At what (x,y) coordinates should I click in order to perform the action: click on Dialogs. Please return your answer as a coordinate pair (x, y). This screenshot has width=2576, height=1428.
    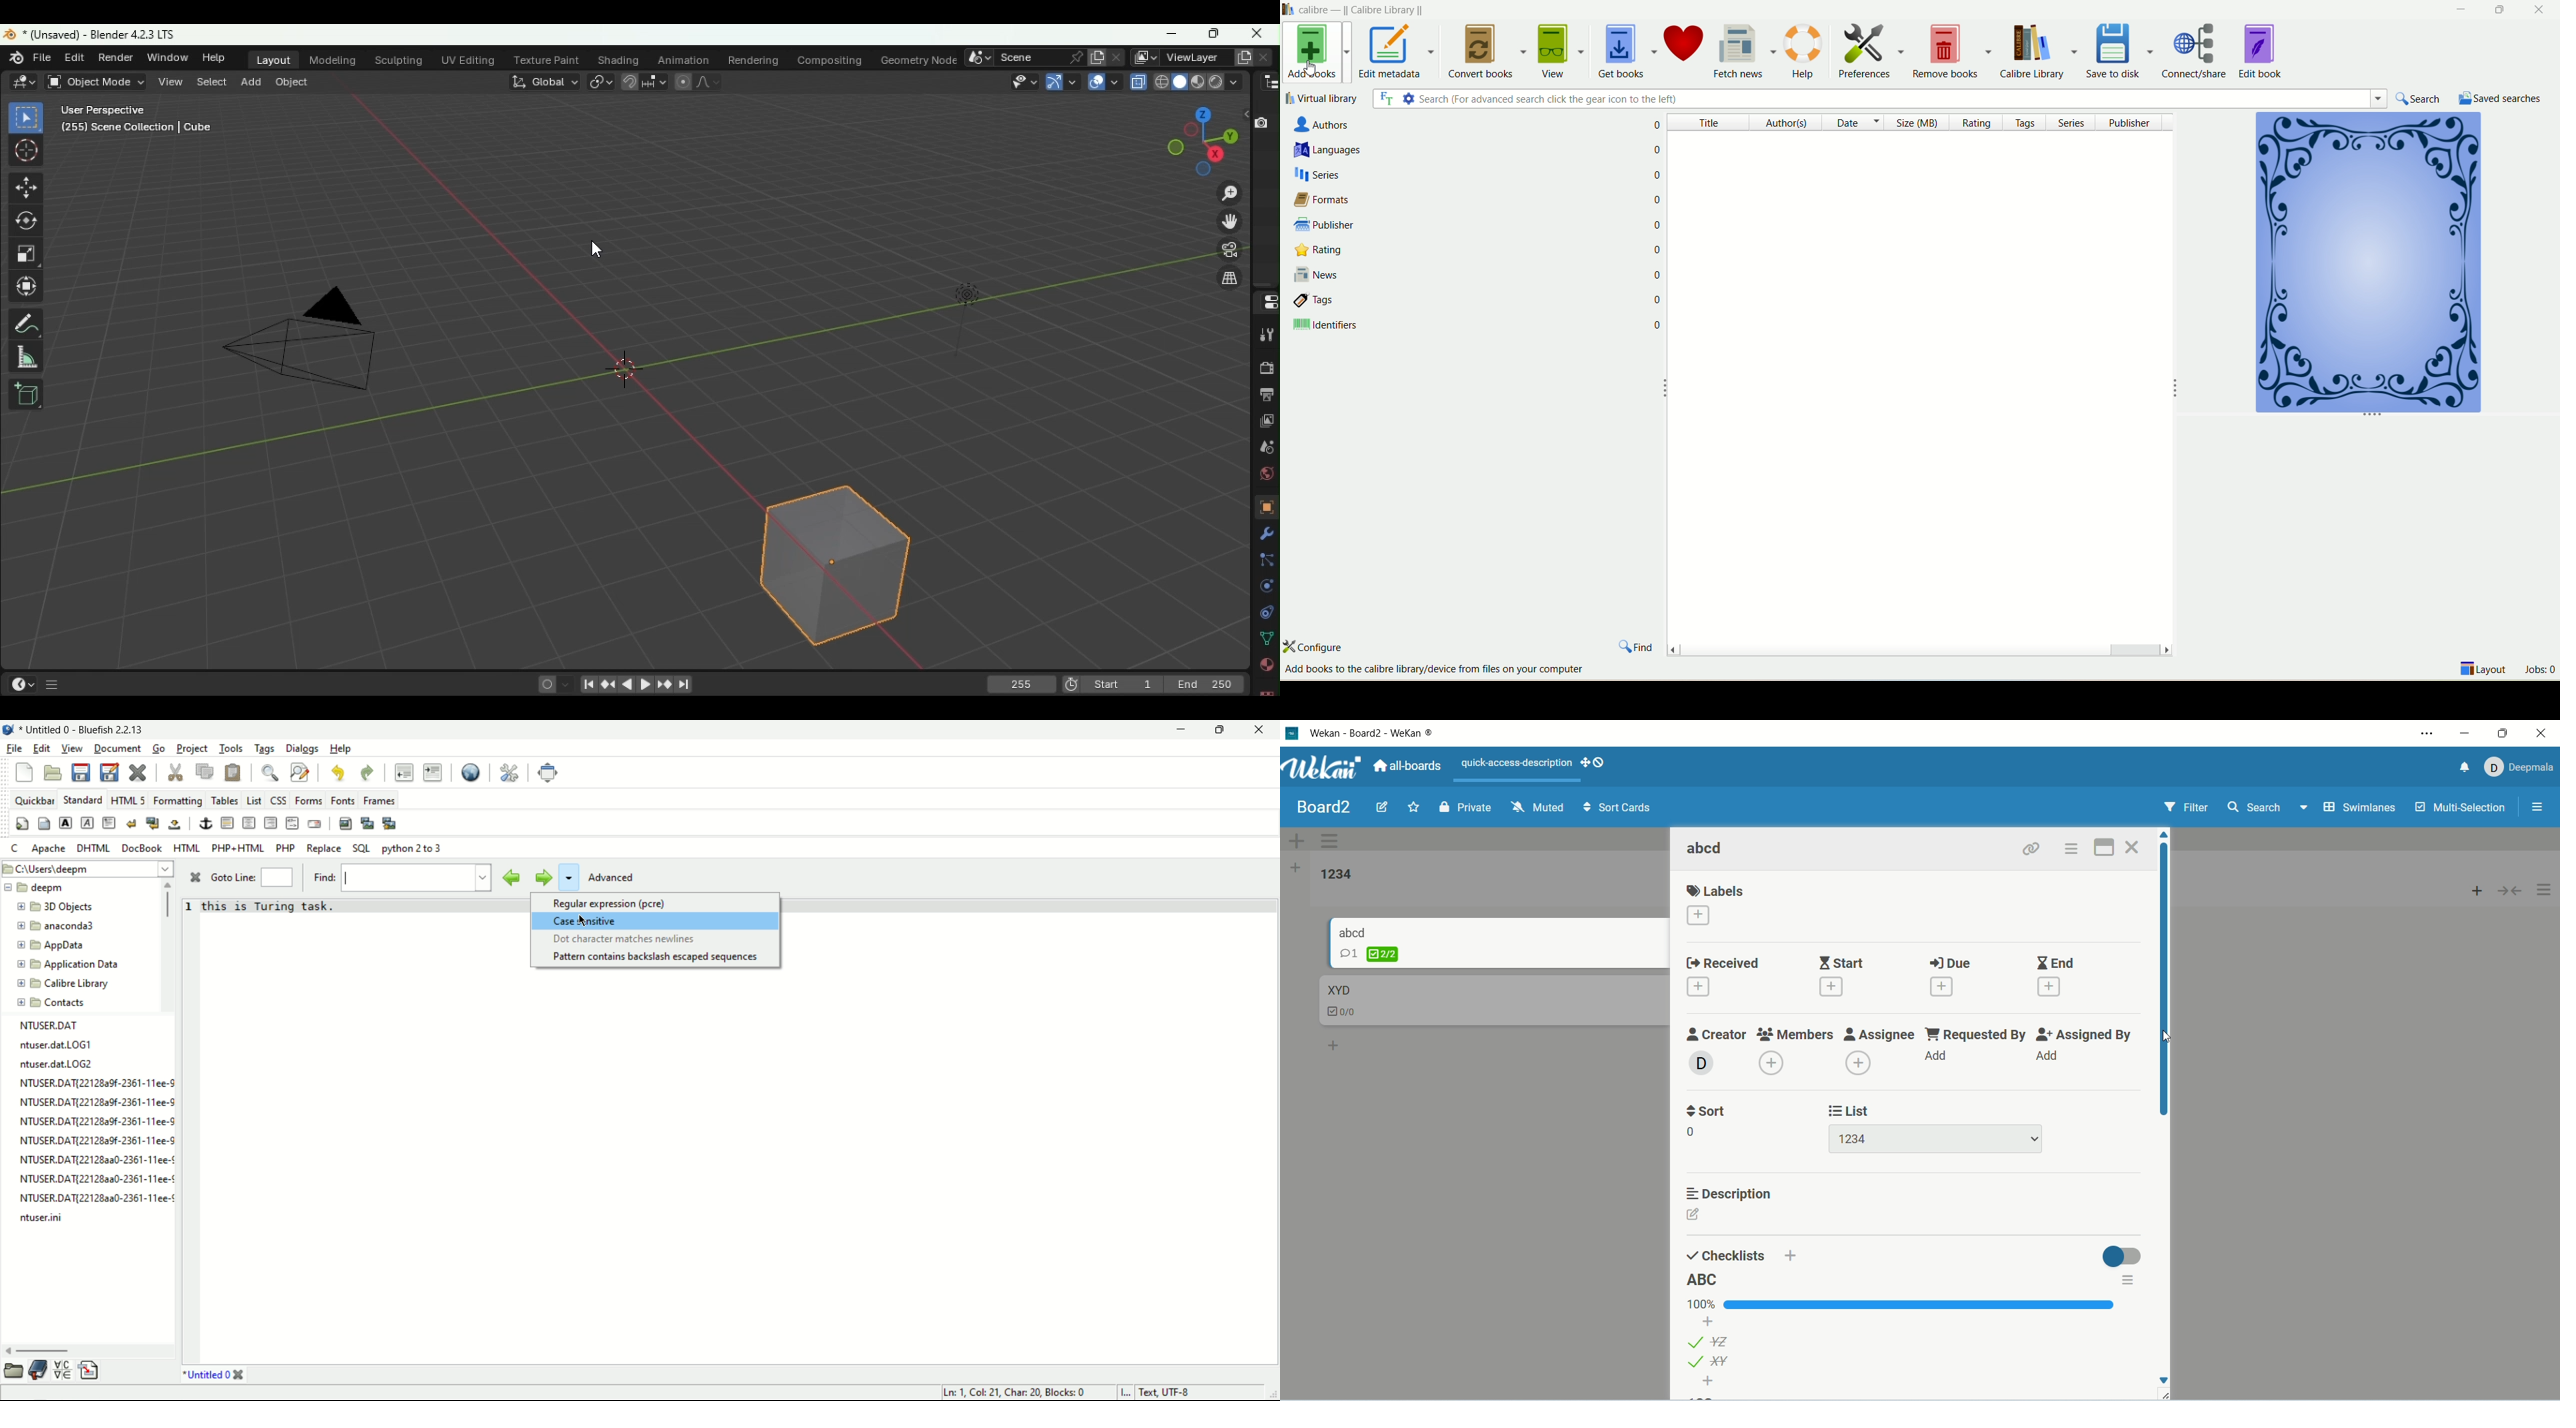
    Looking at the image, I should click on (302, 748).